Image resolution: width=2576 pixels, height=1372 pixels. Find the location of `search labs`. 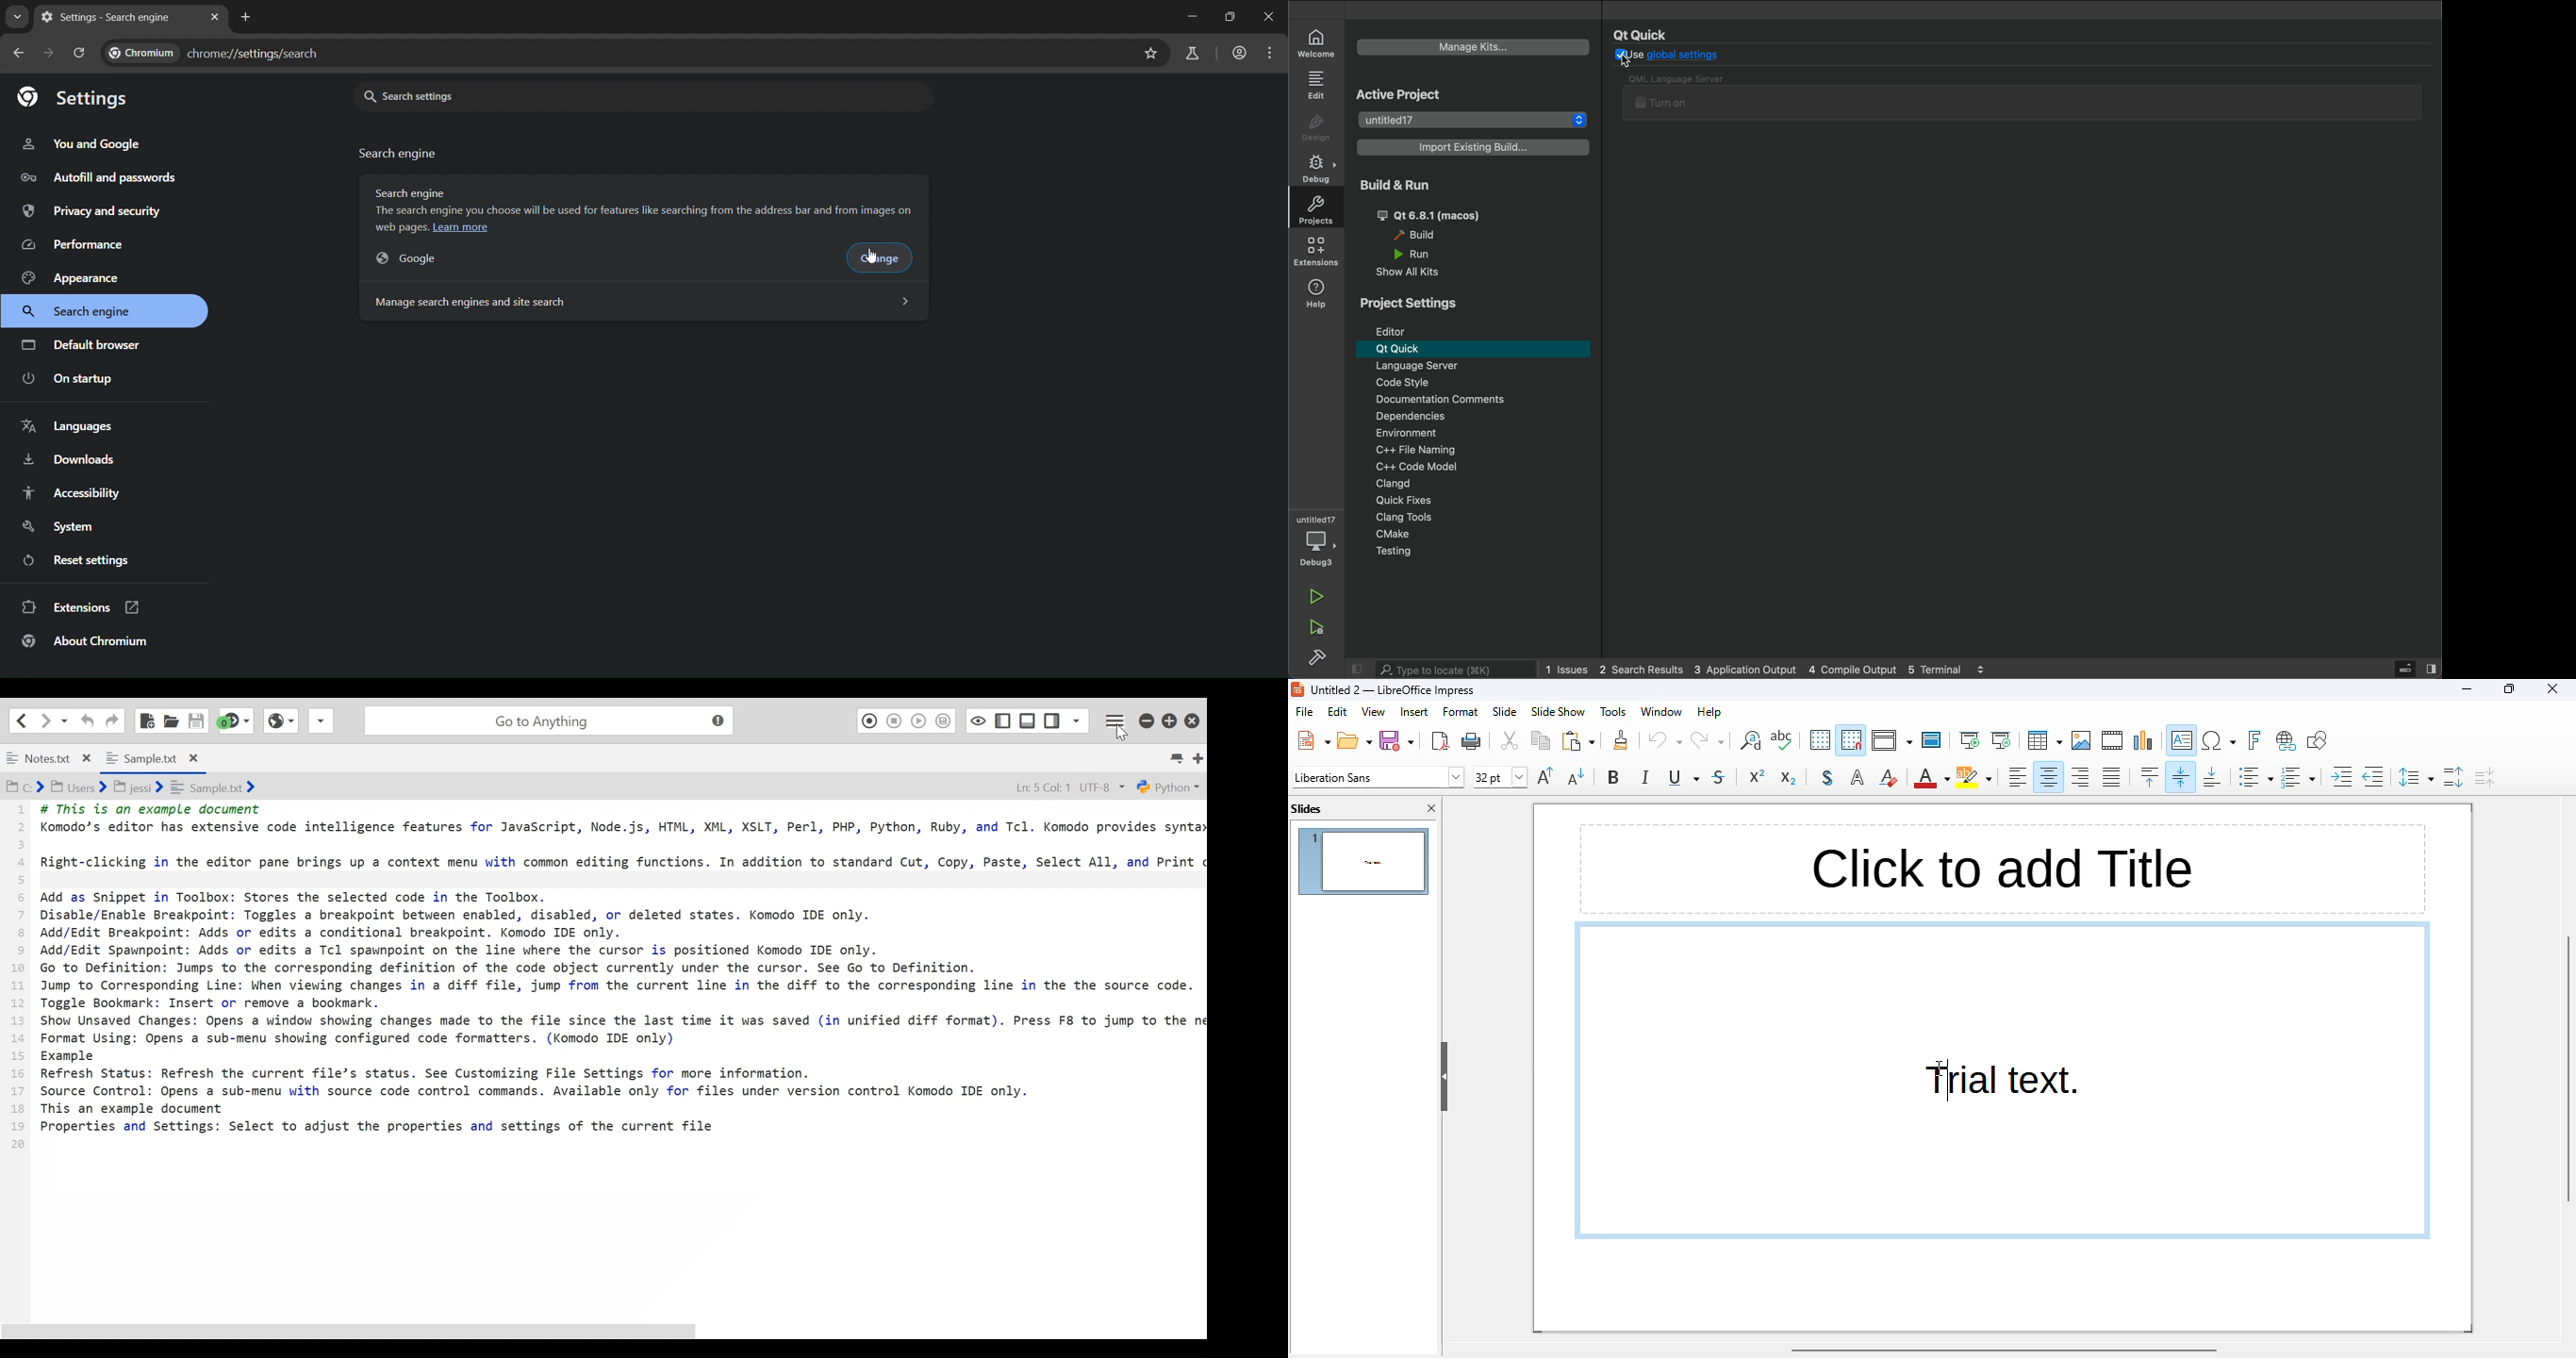

search labs is located at coordinates (1195, 54).